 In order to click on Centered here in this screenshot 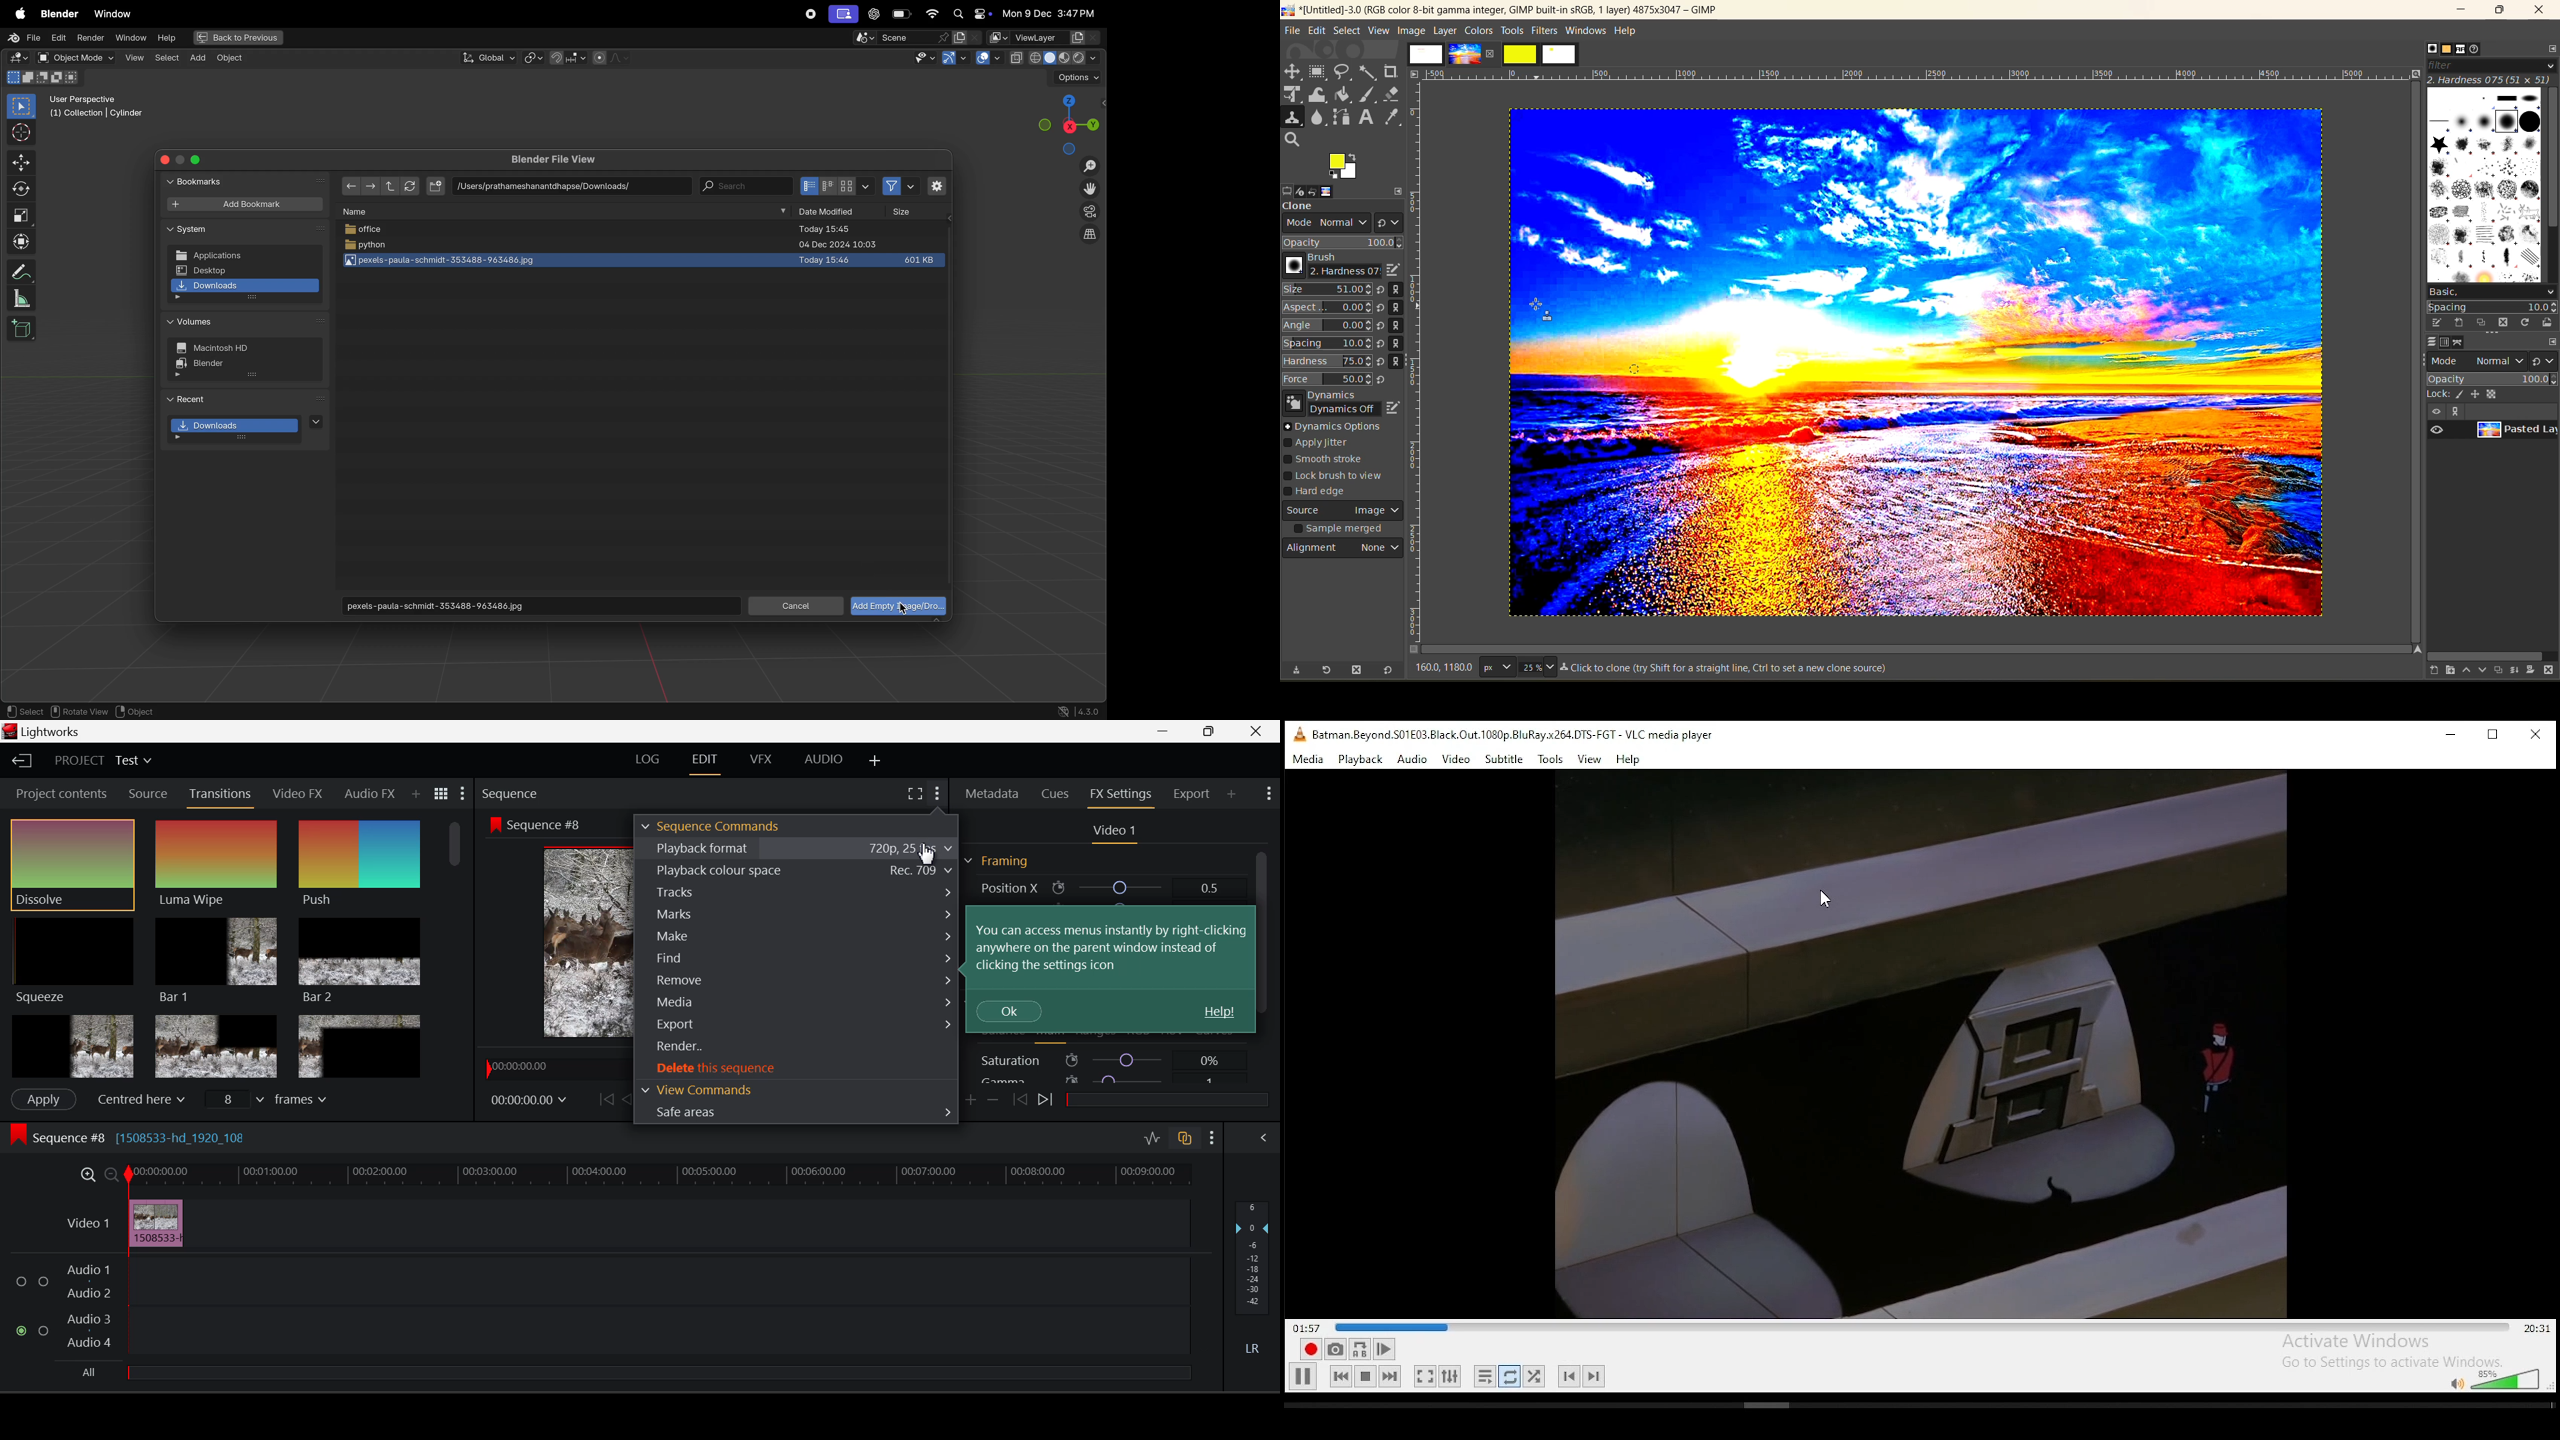, I will do `click(139, 1100)`.